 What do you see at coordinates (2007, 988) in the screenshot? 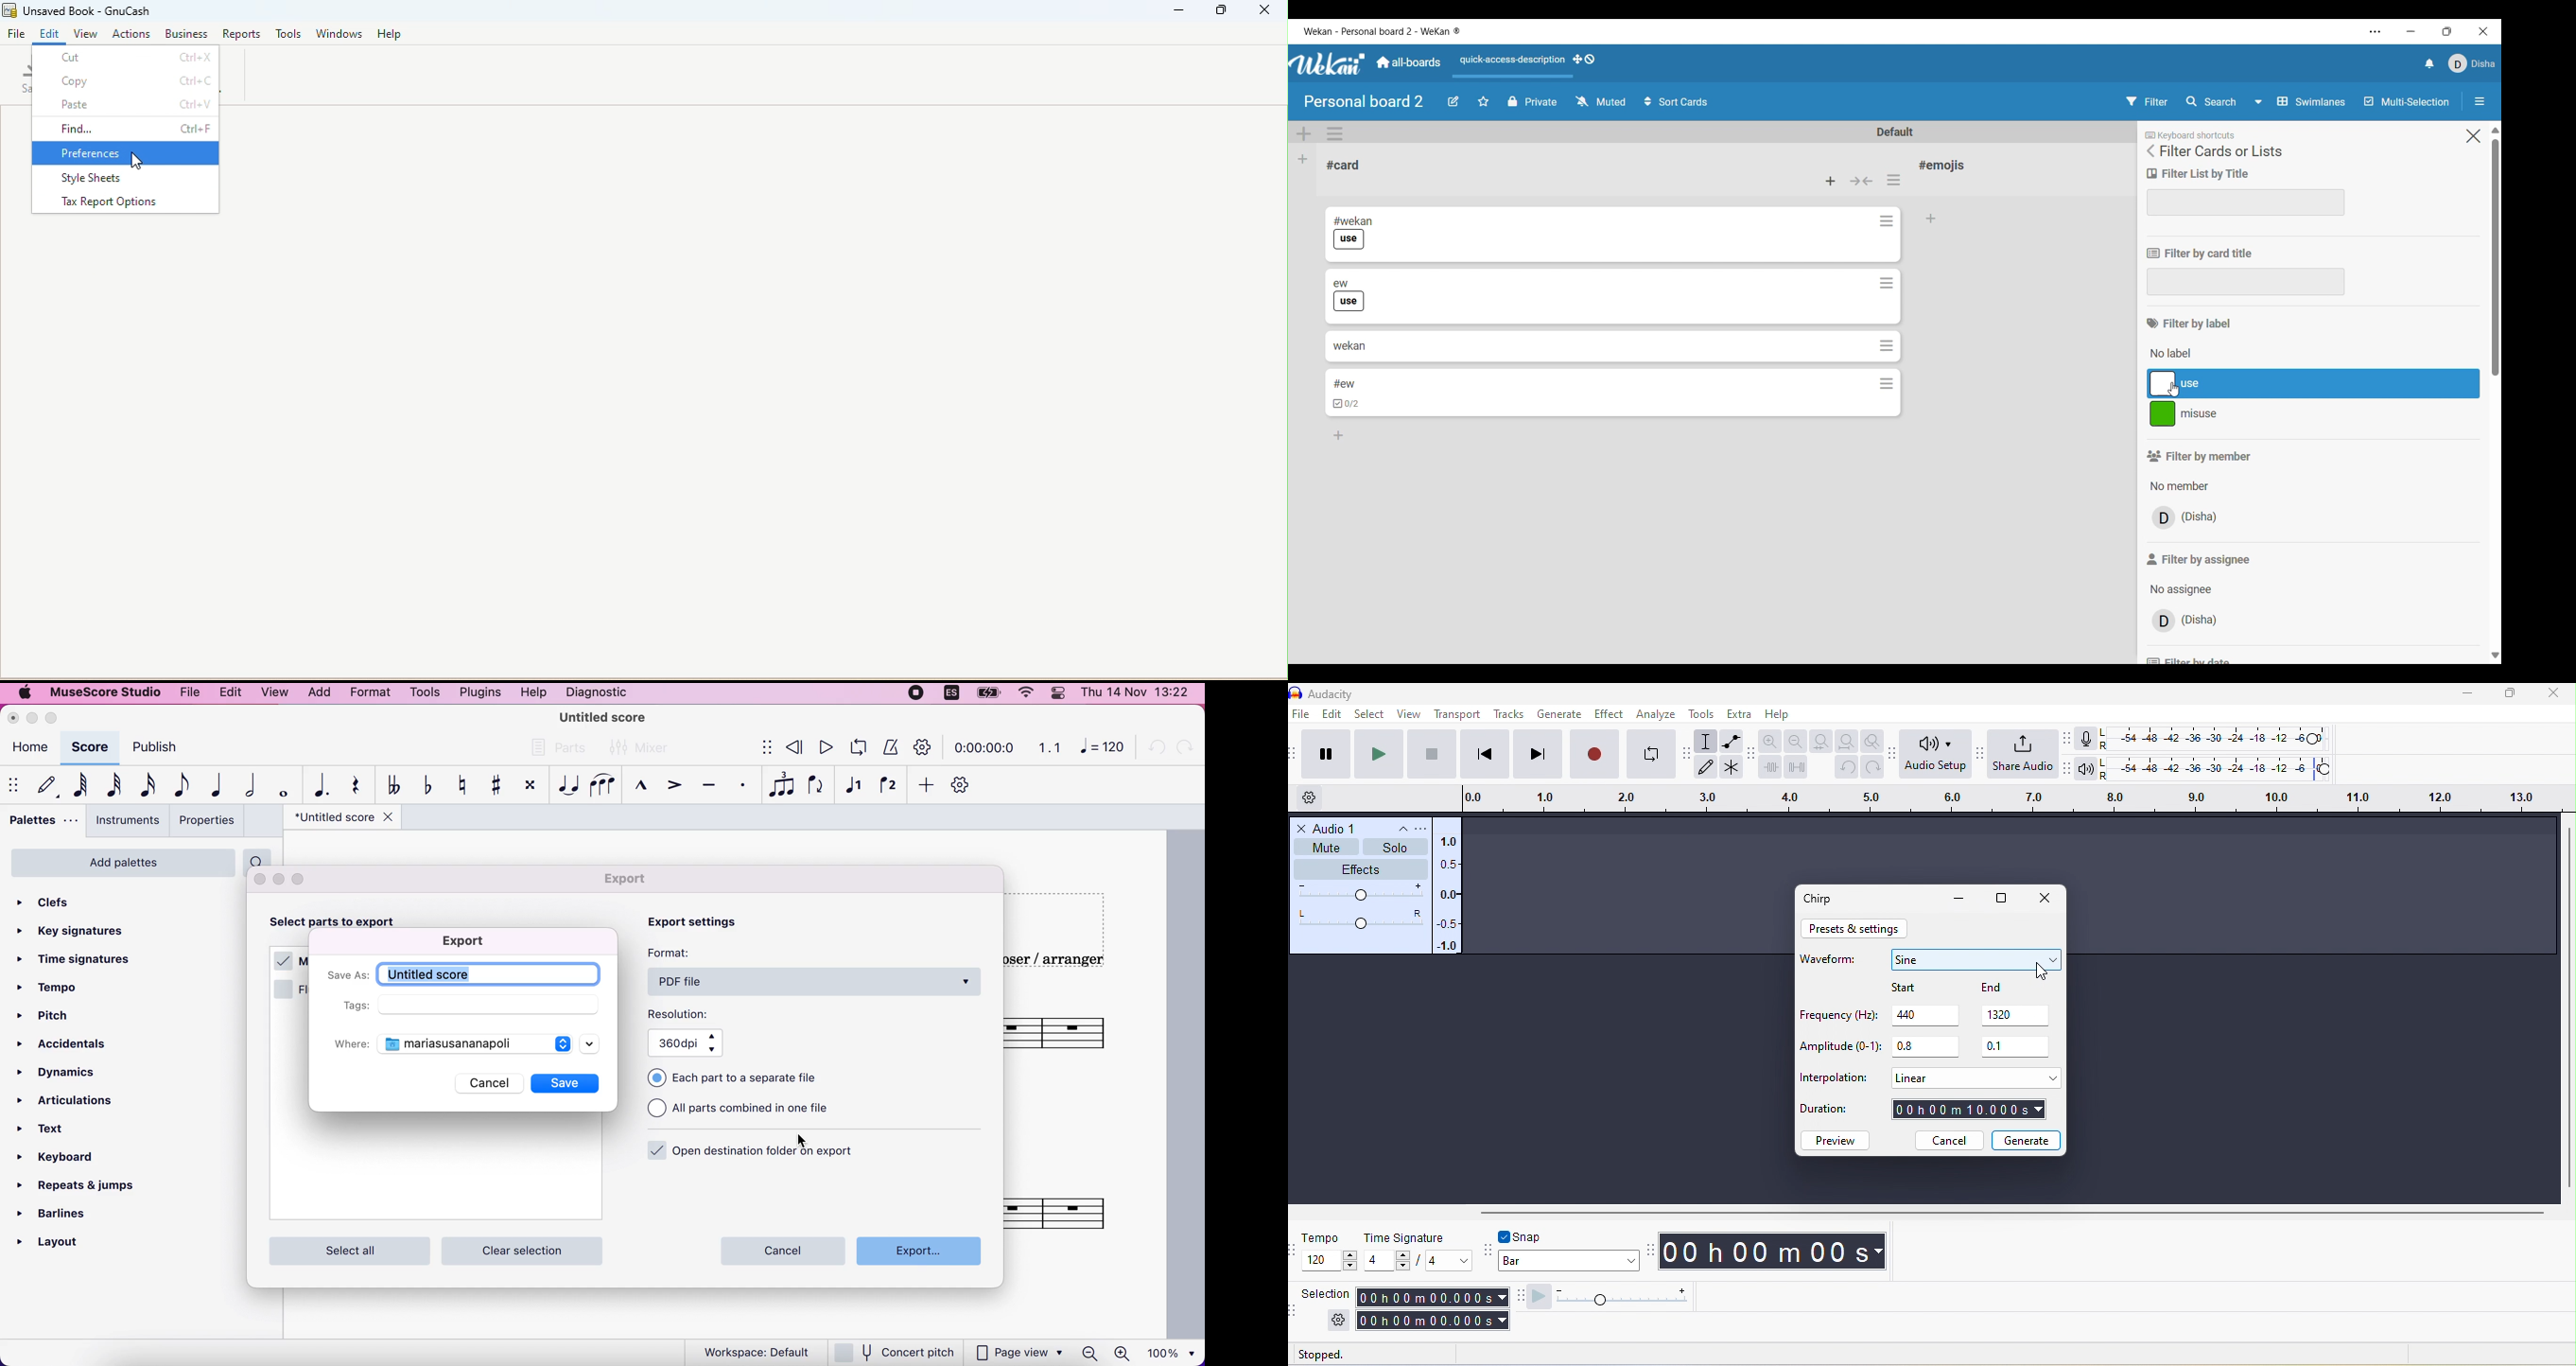
I see `end` at bounding box center [2007, 988].